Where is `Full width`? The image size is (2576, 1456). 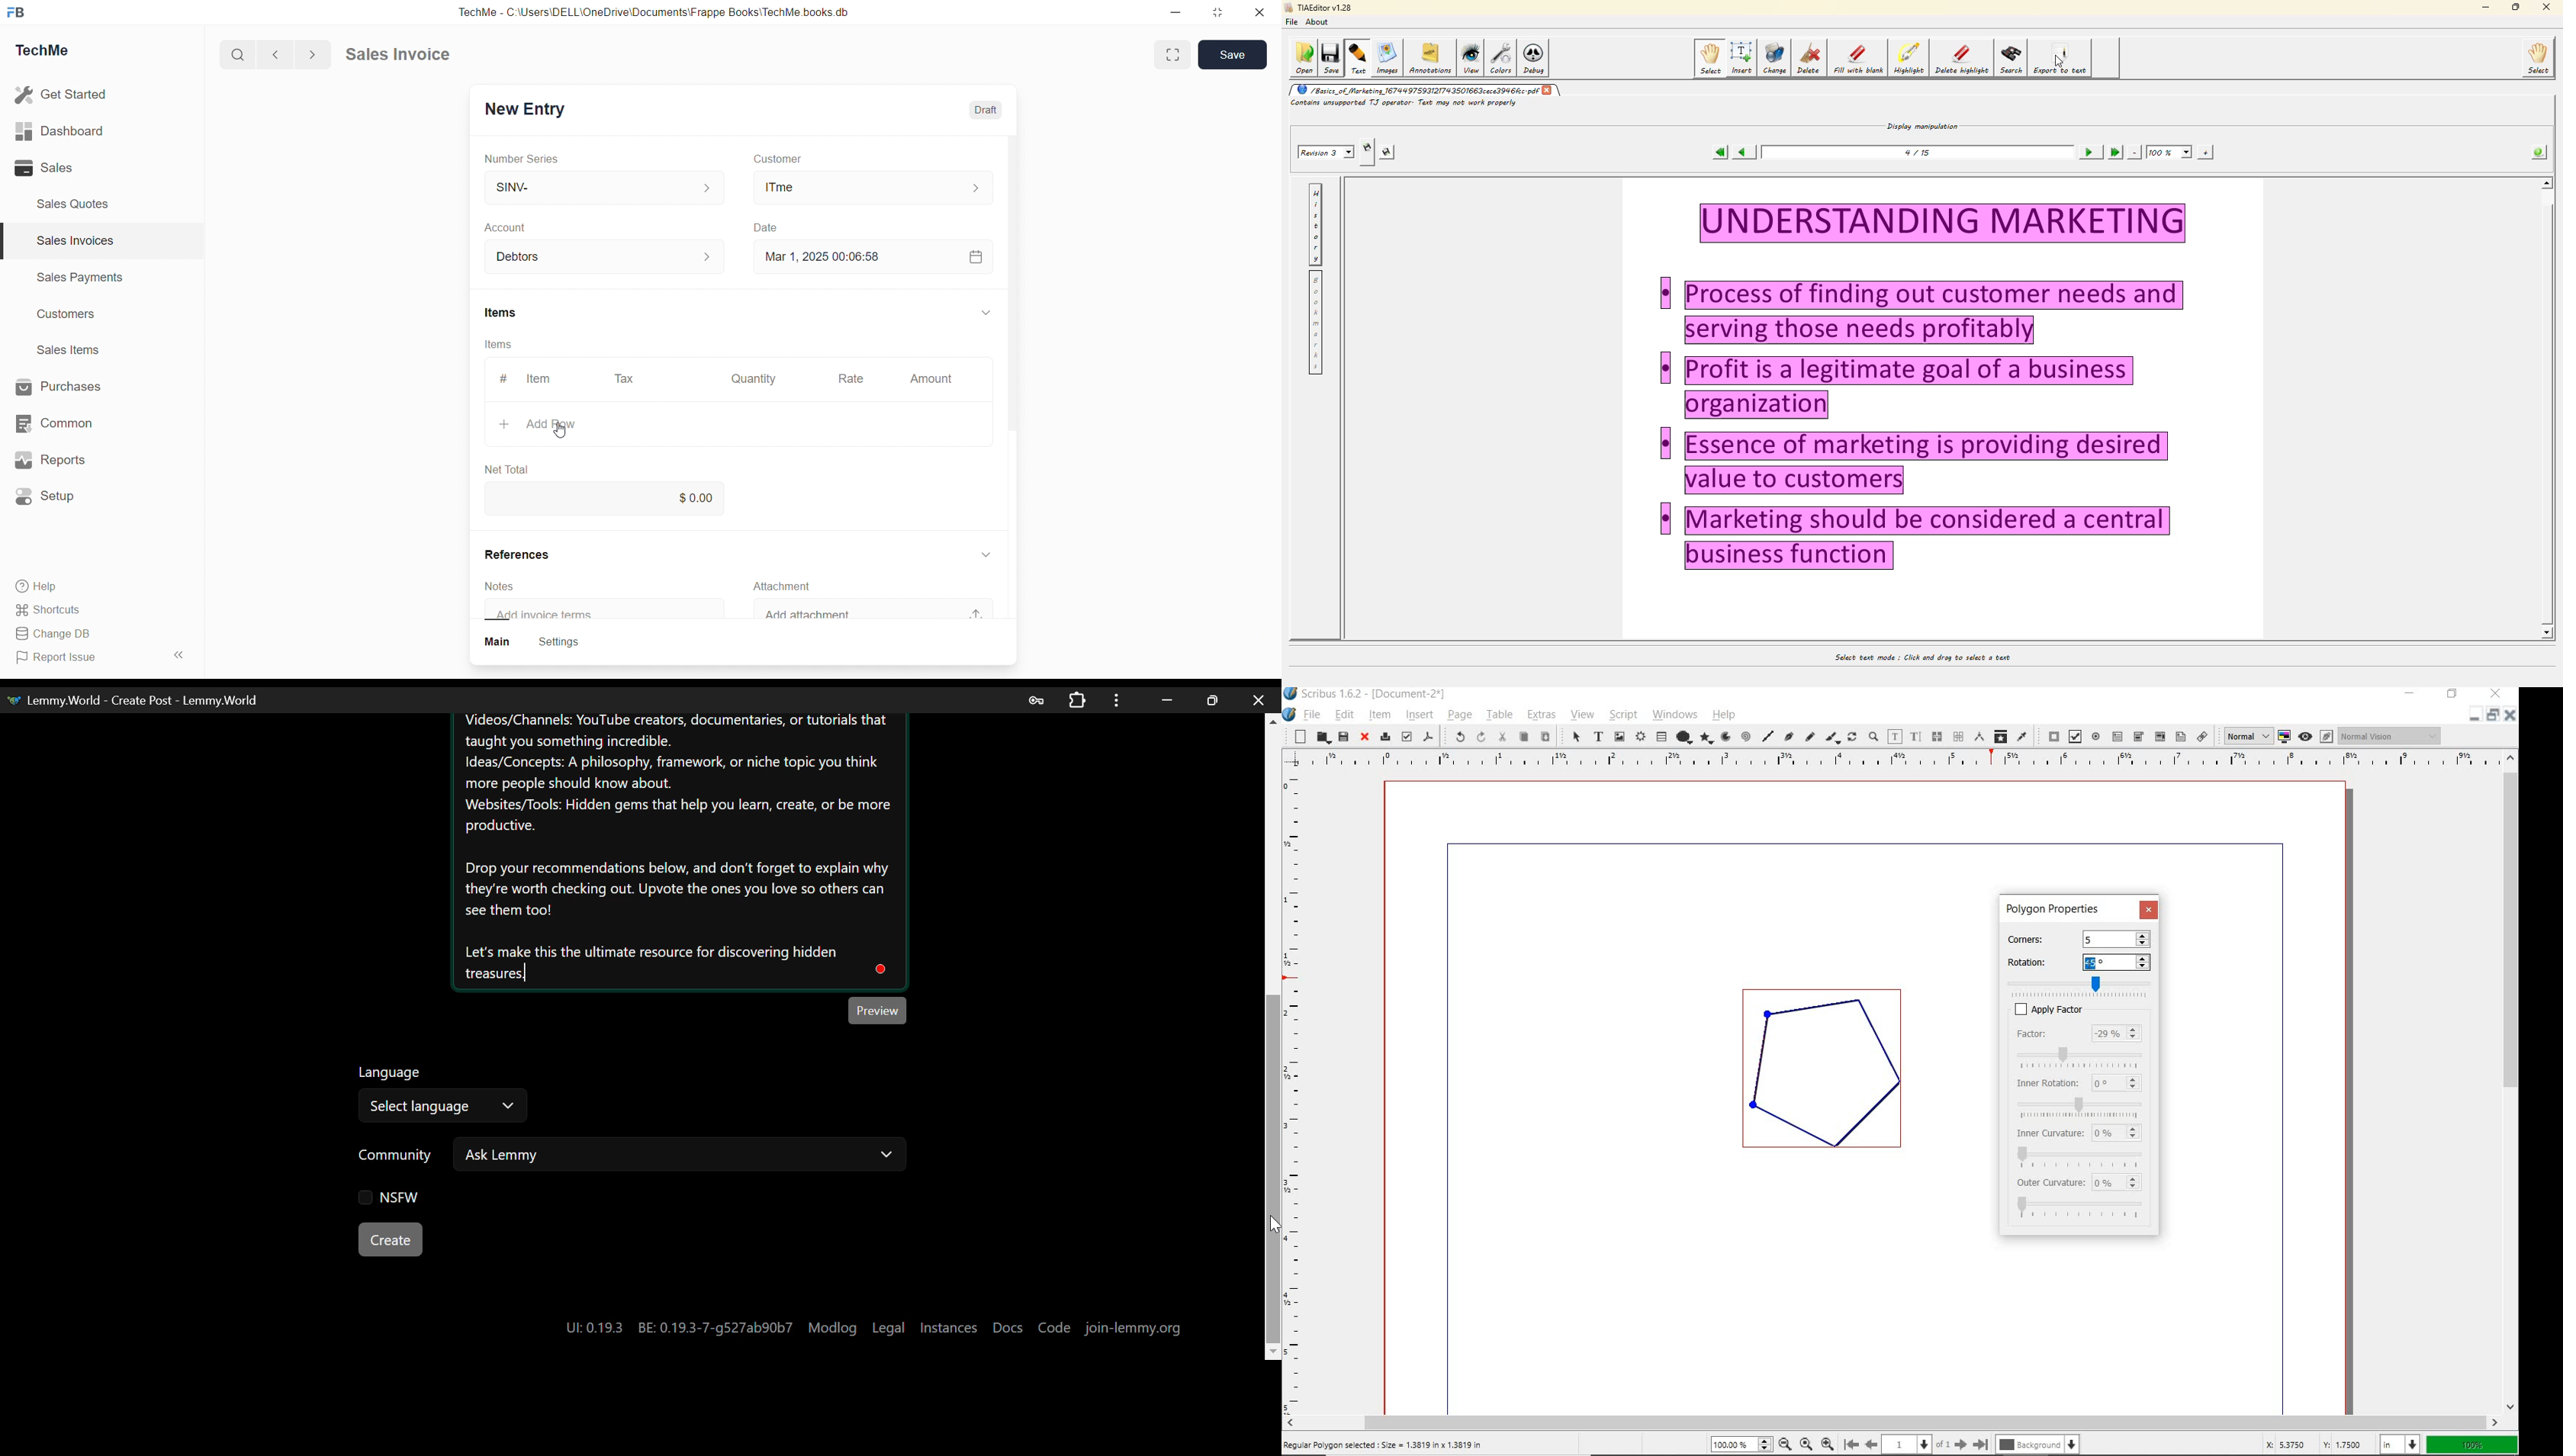 Full width is located at coordinates (1171, 54).